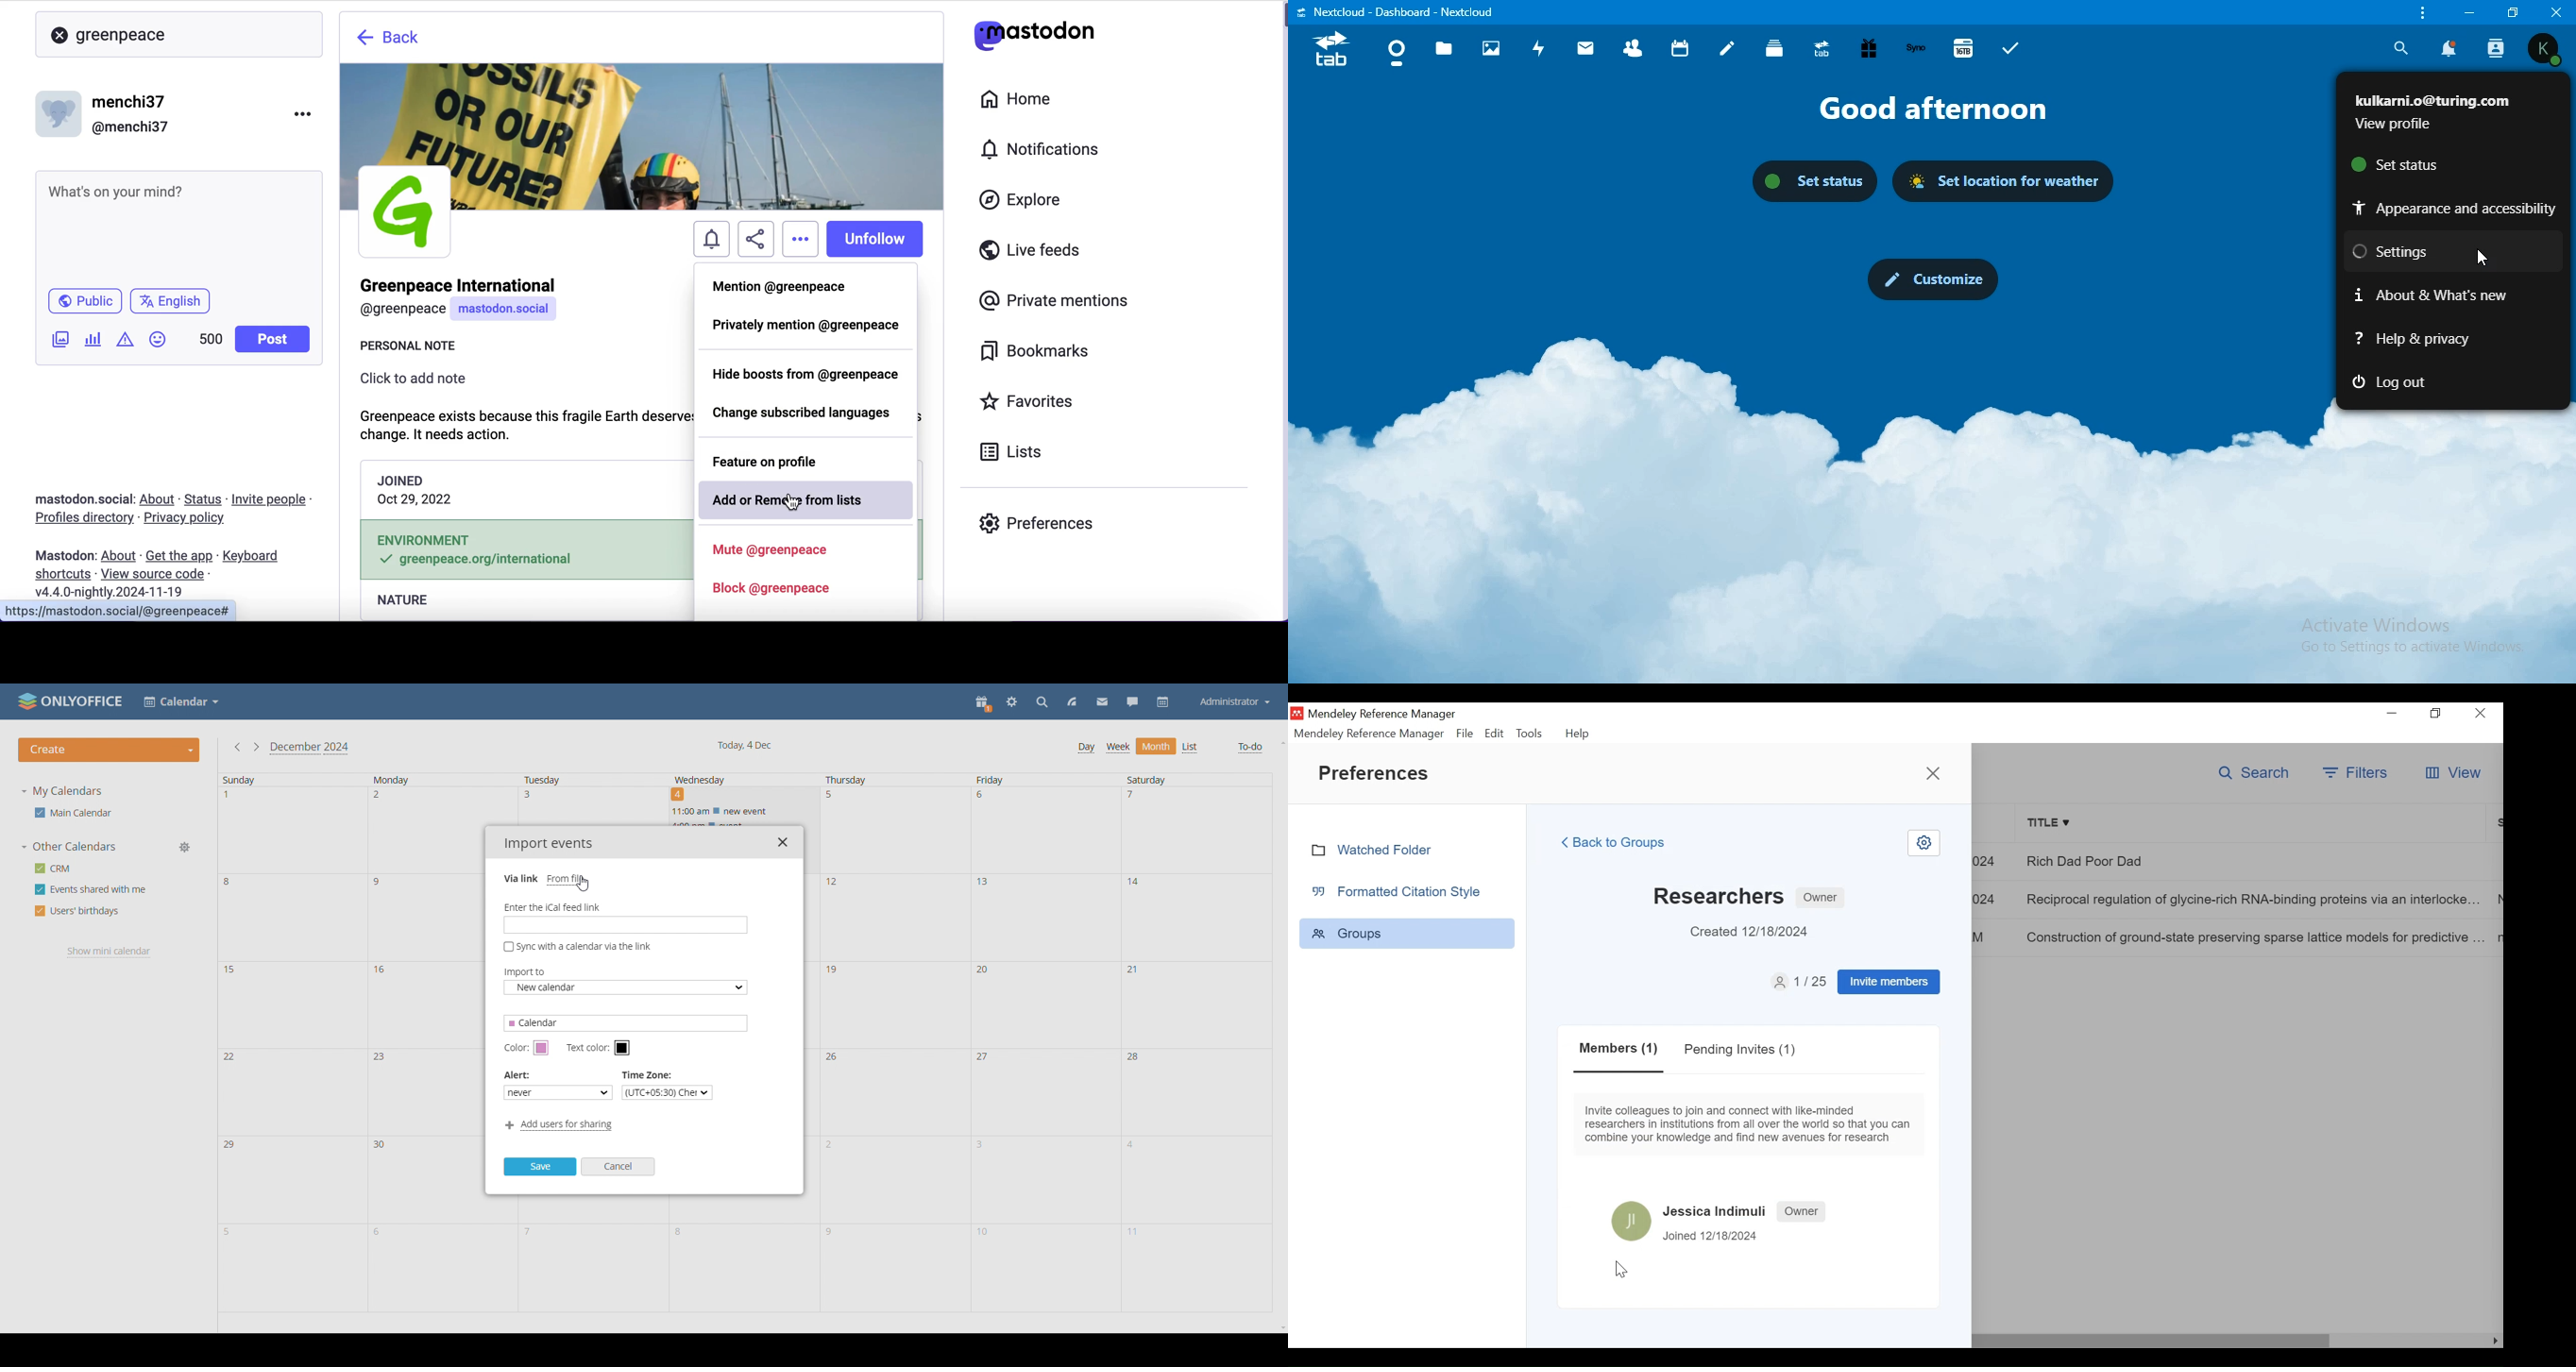 The image size is (2576, 1372). What do you see at coordinates (1493, 49) in the screenshot?
I see `photos` at bounding box center [1493, 49].